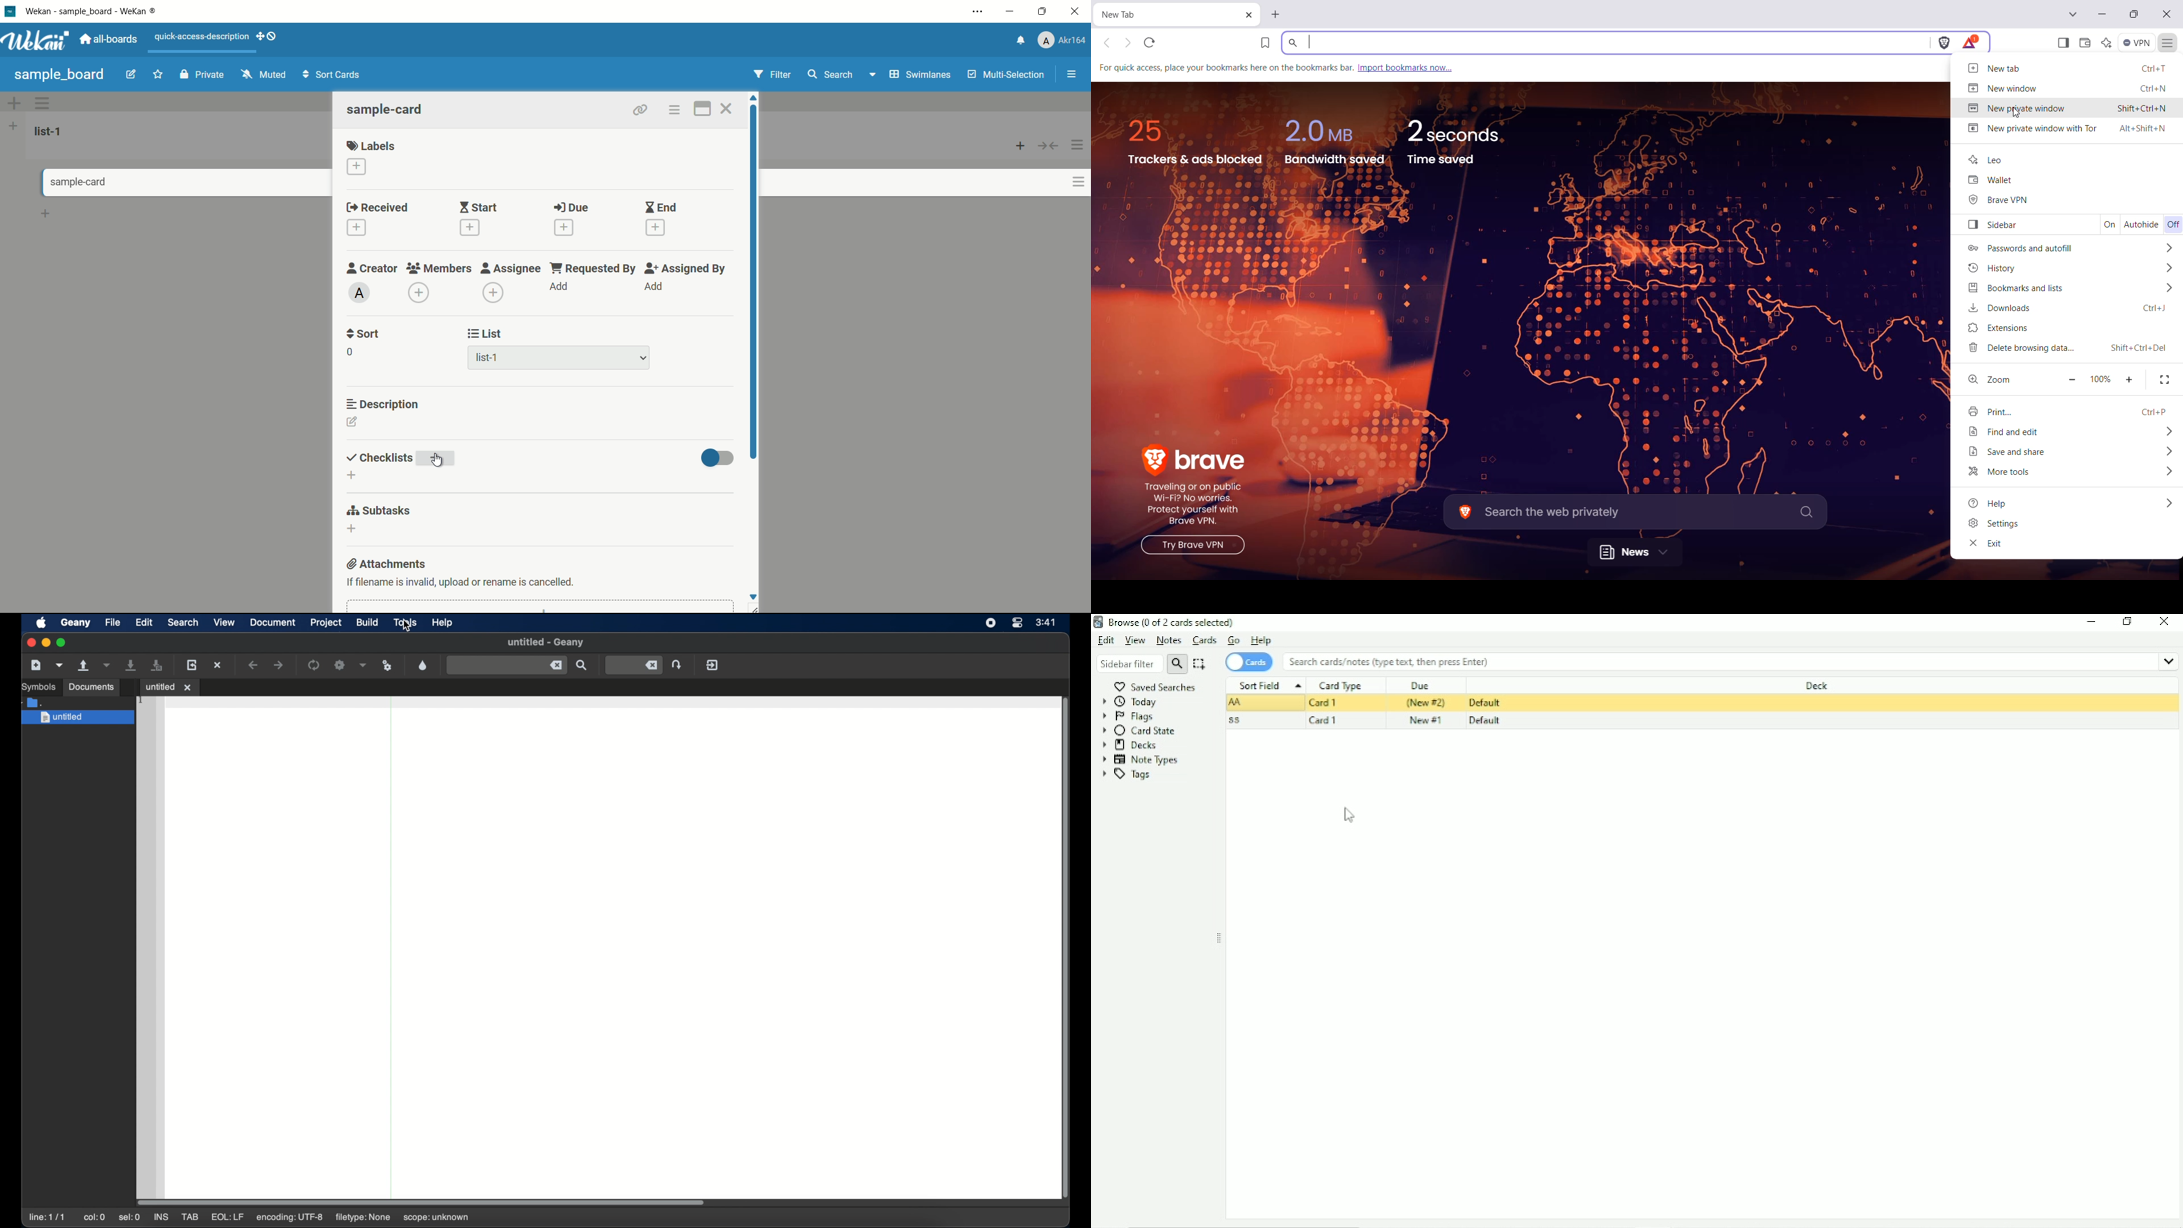  What do you see at coordinates (687, 268) in the screenshot?
I see `assigned by` at bounding box center [687, 268].